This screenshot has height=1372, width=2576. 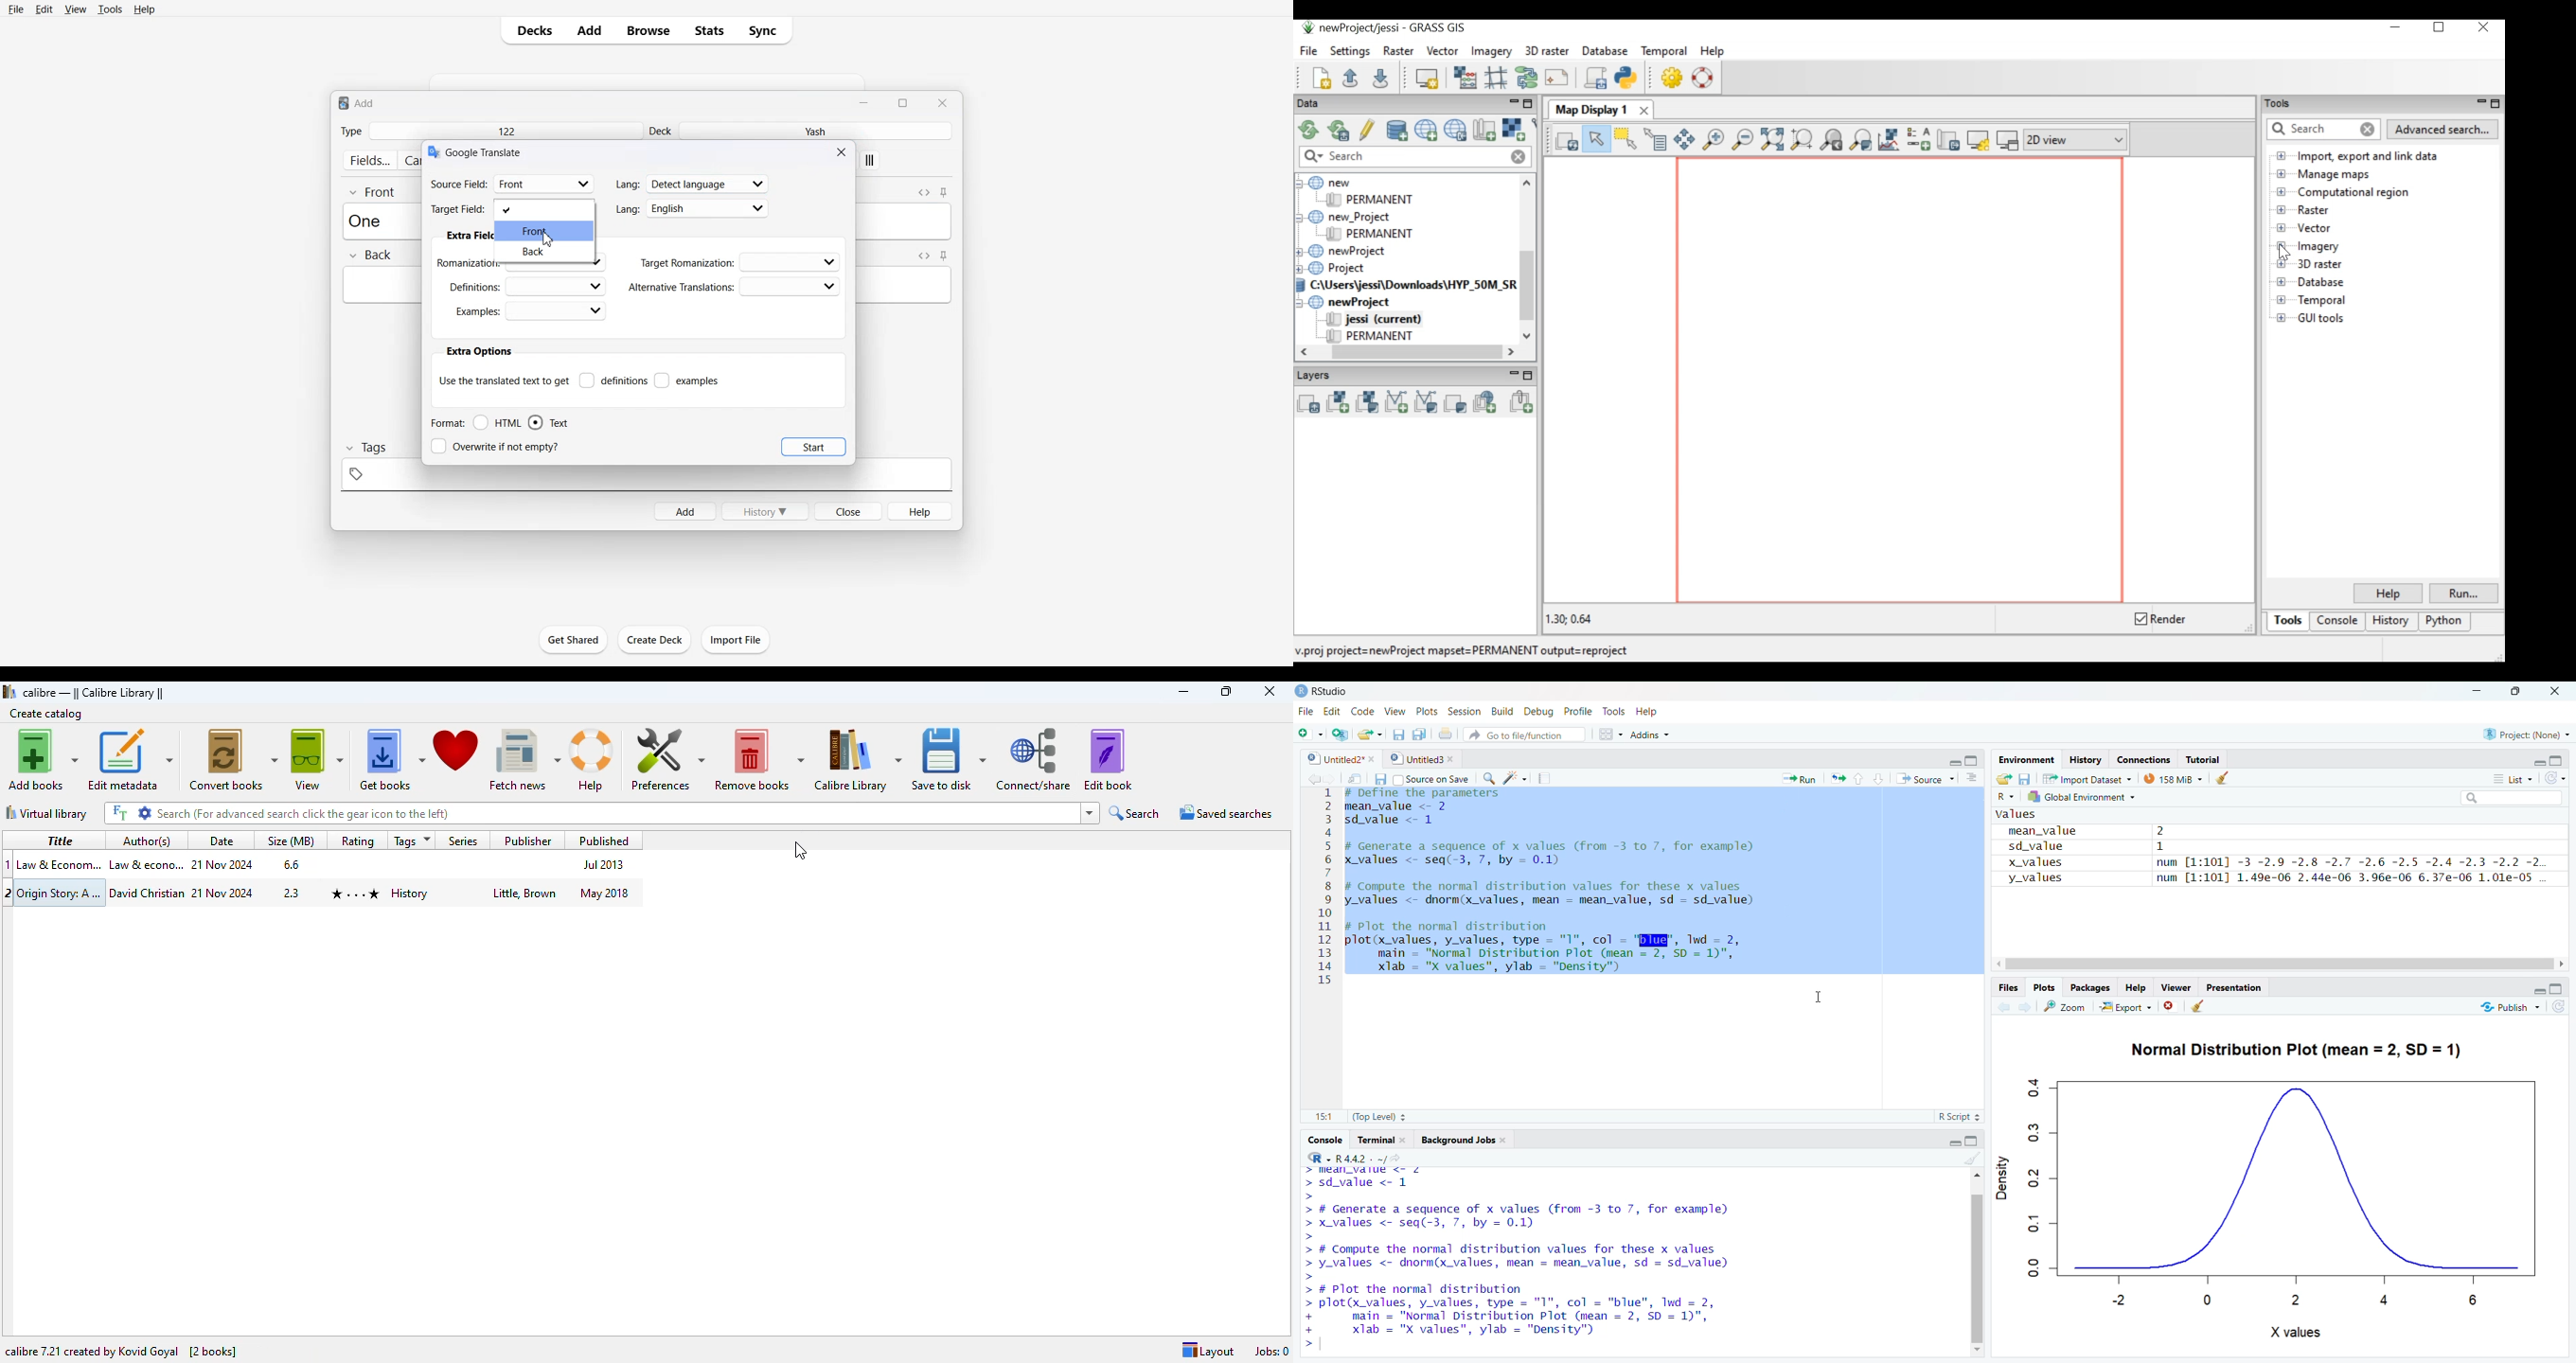 I want to click on Publish, so click(x=2502, y=1007).